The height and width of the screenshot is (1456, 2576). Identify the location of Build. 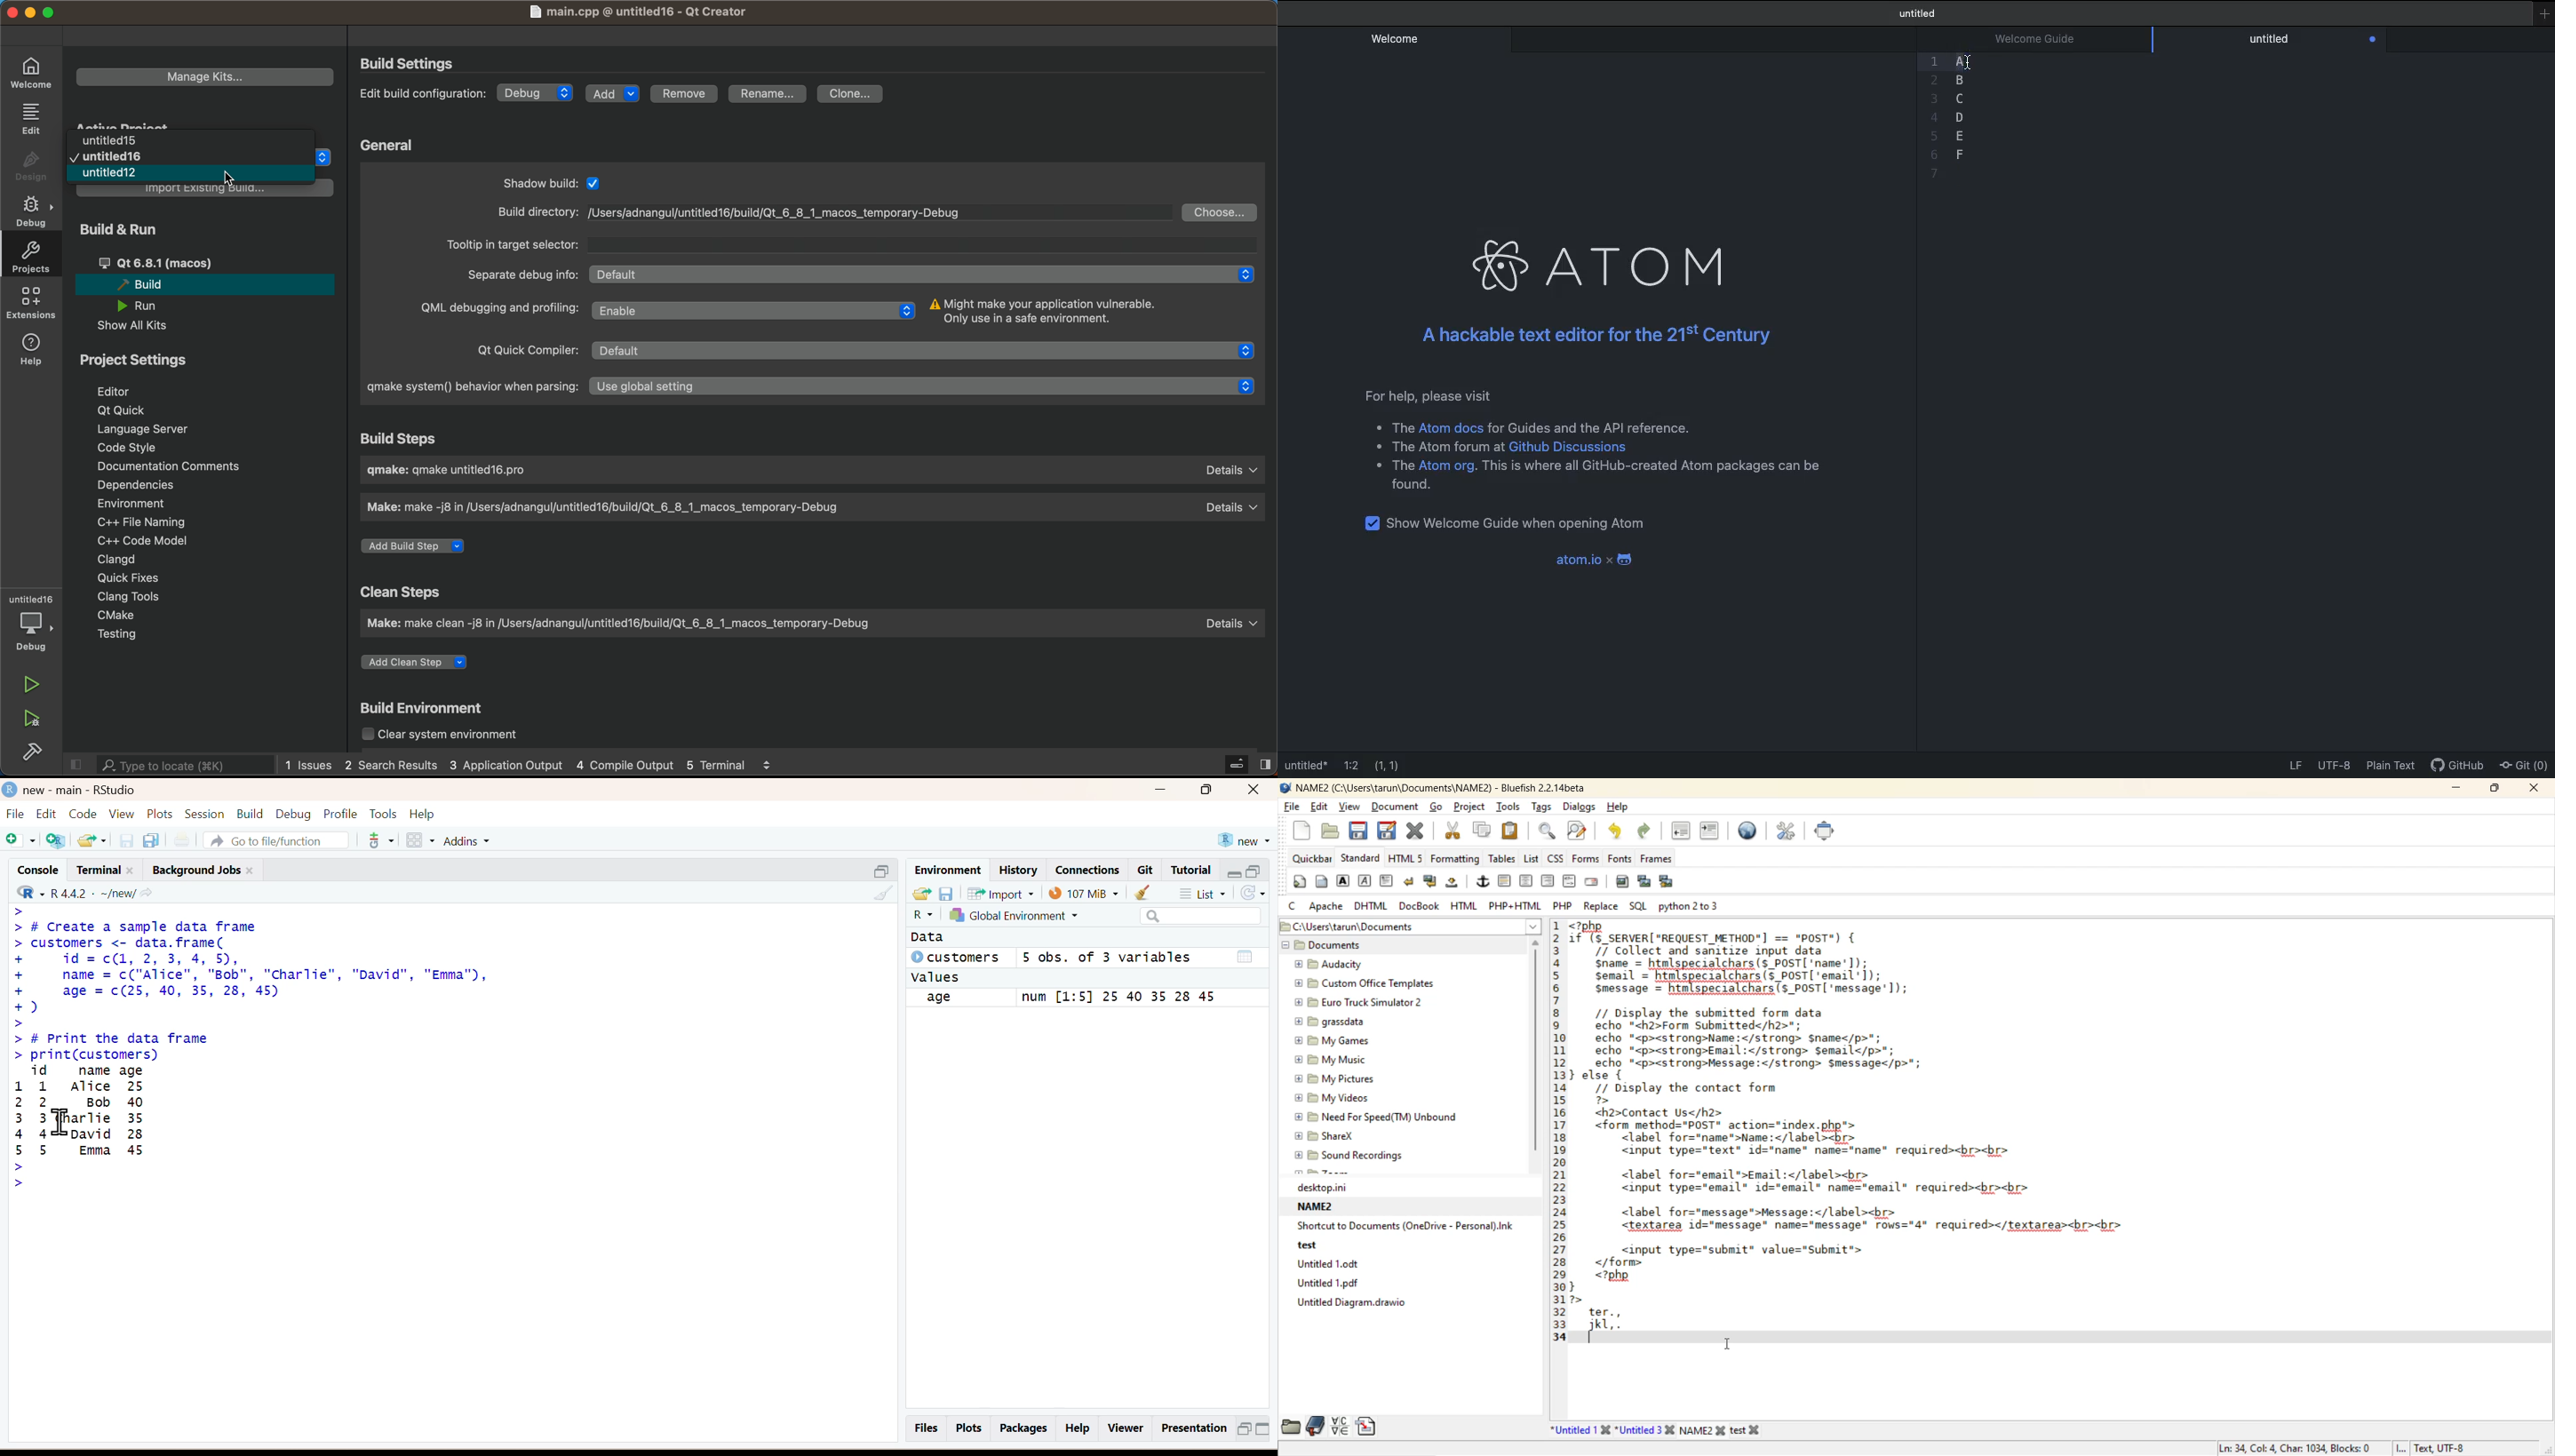
(247, 813).